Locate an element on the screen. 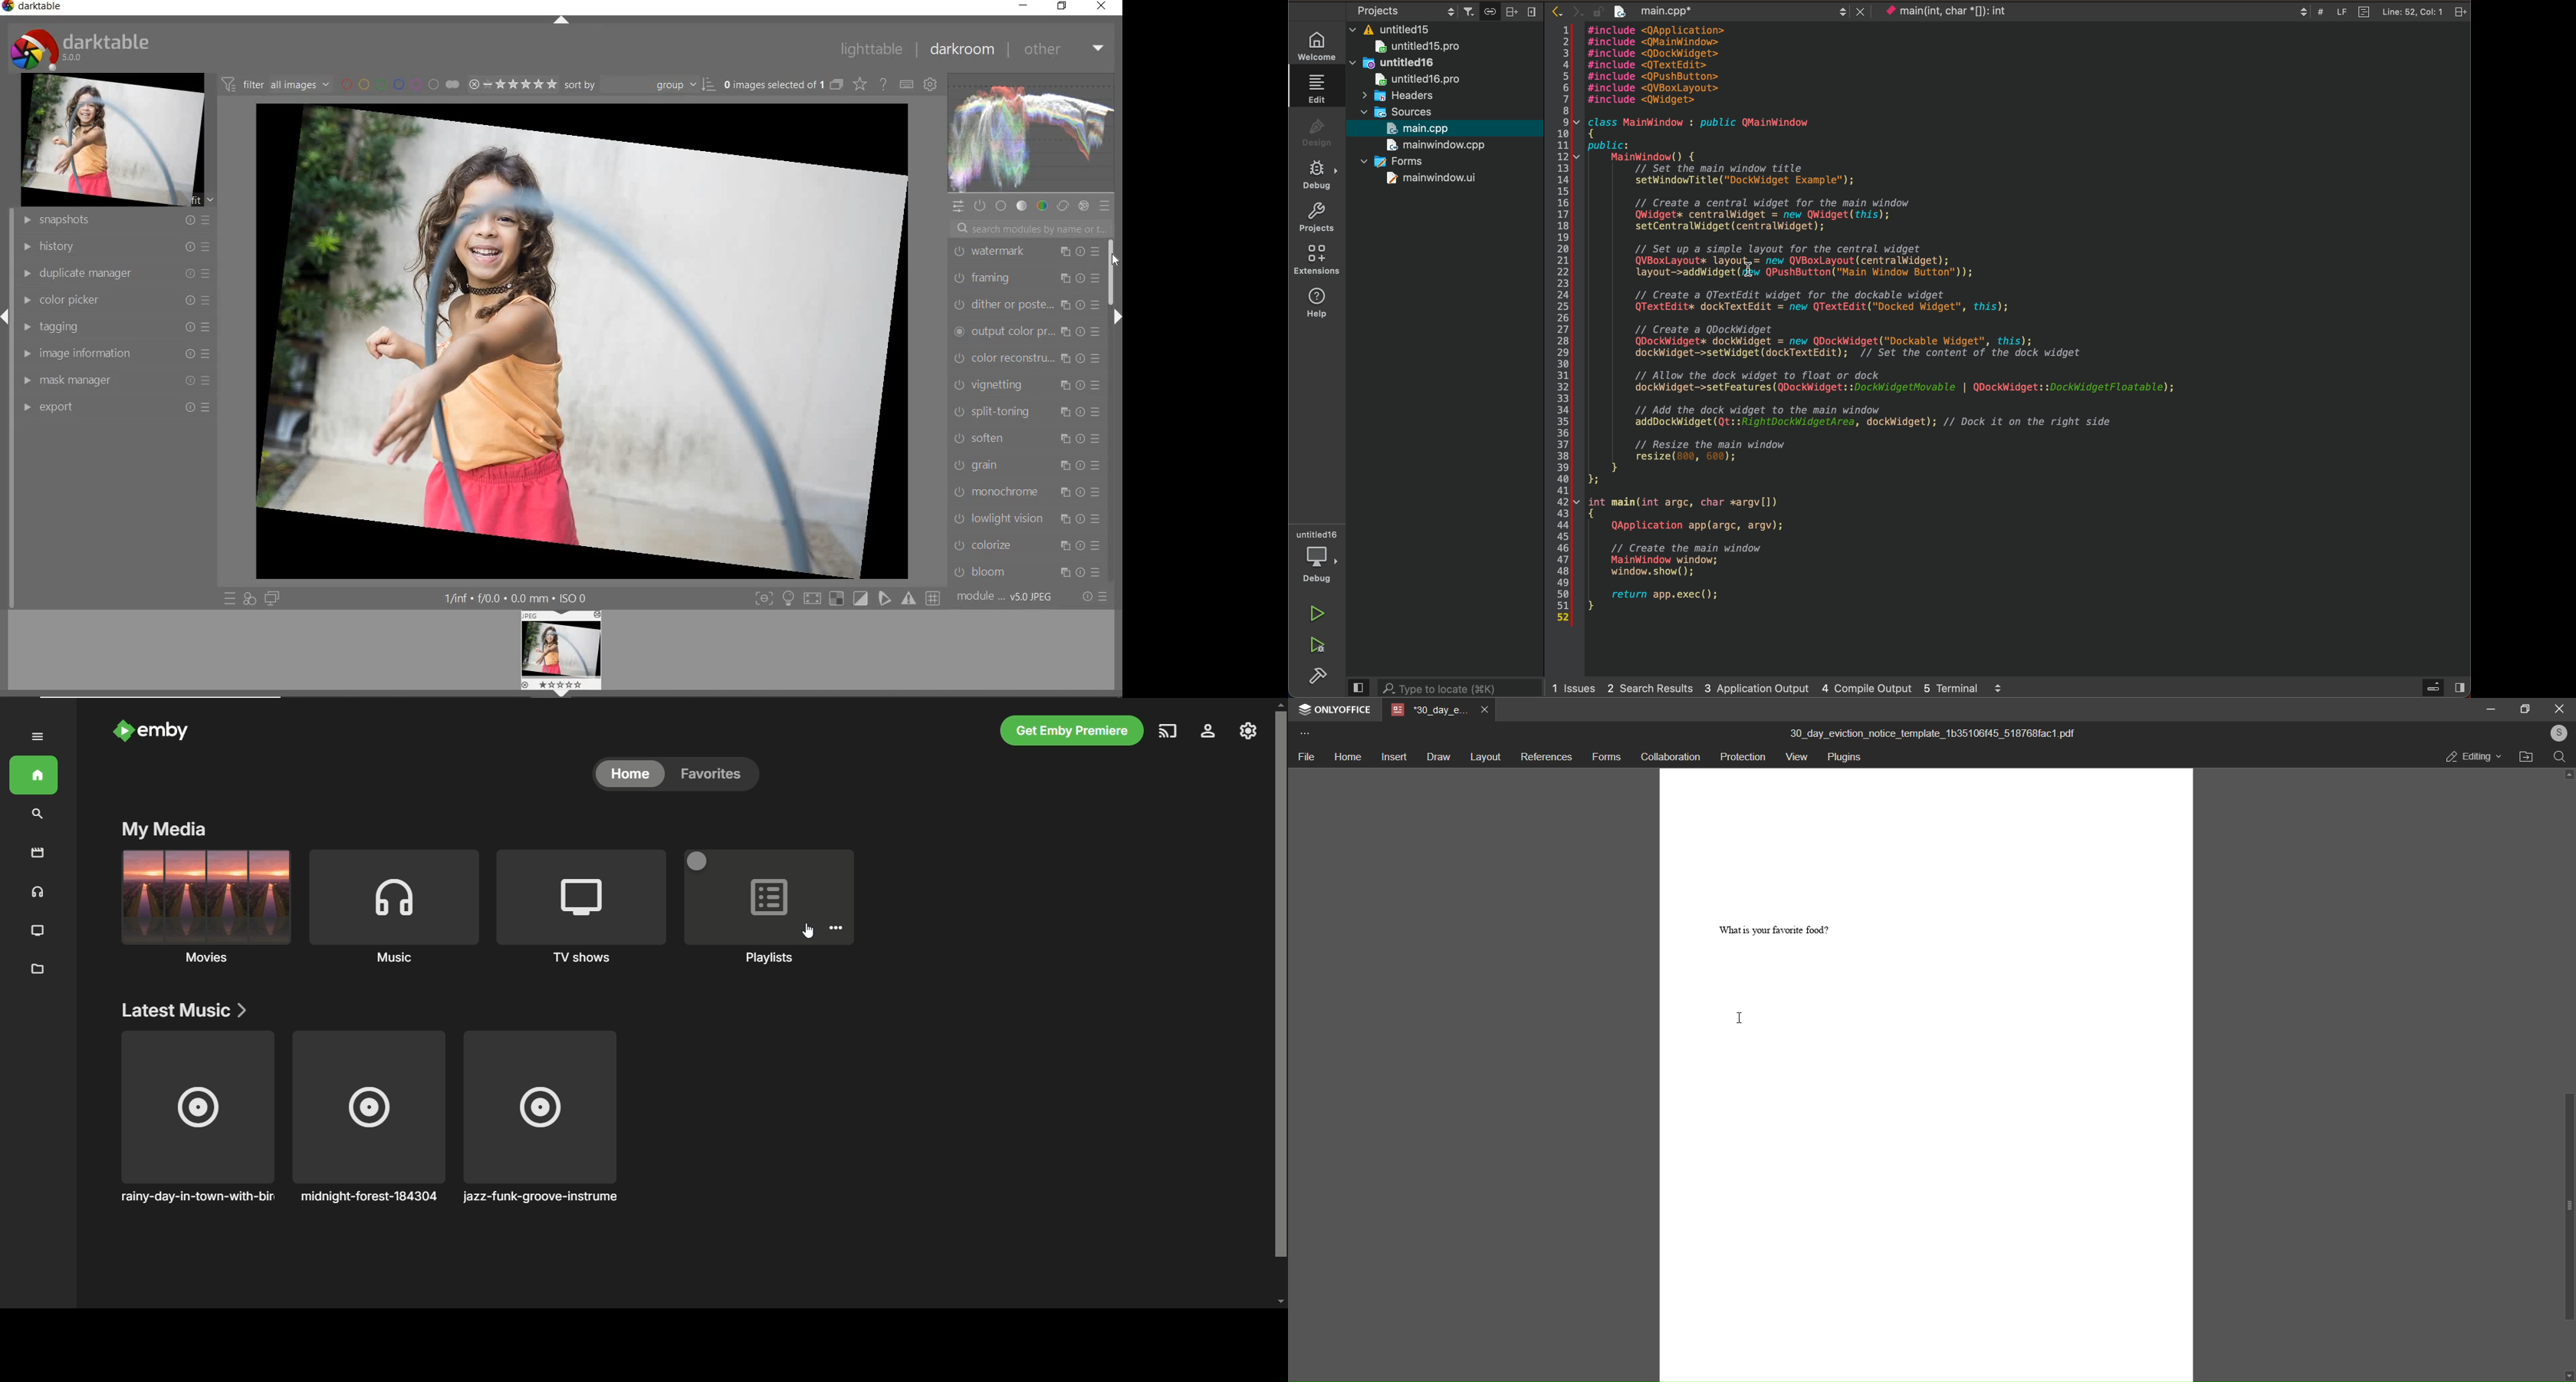 This screenshot has width=2576, height=1400. scroll bar is located at coordinates (2568, 1207).